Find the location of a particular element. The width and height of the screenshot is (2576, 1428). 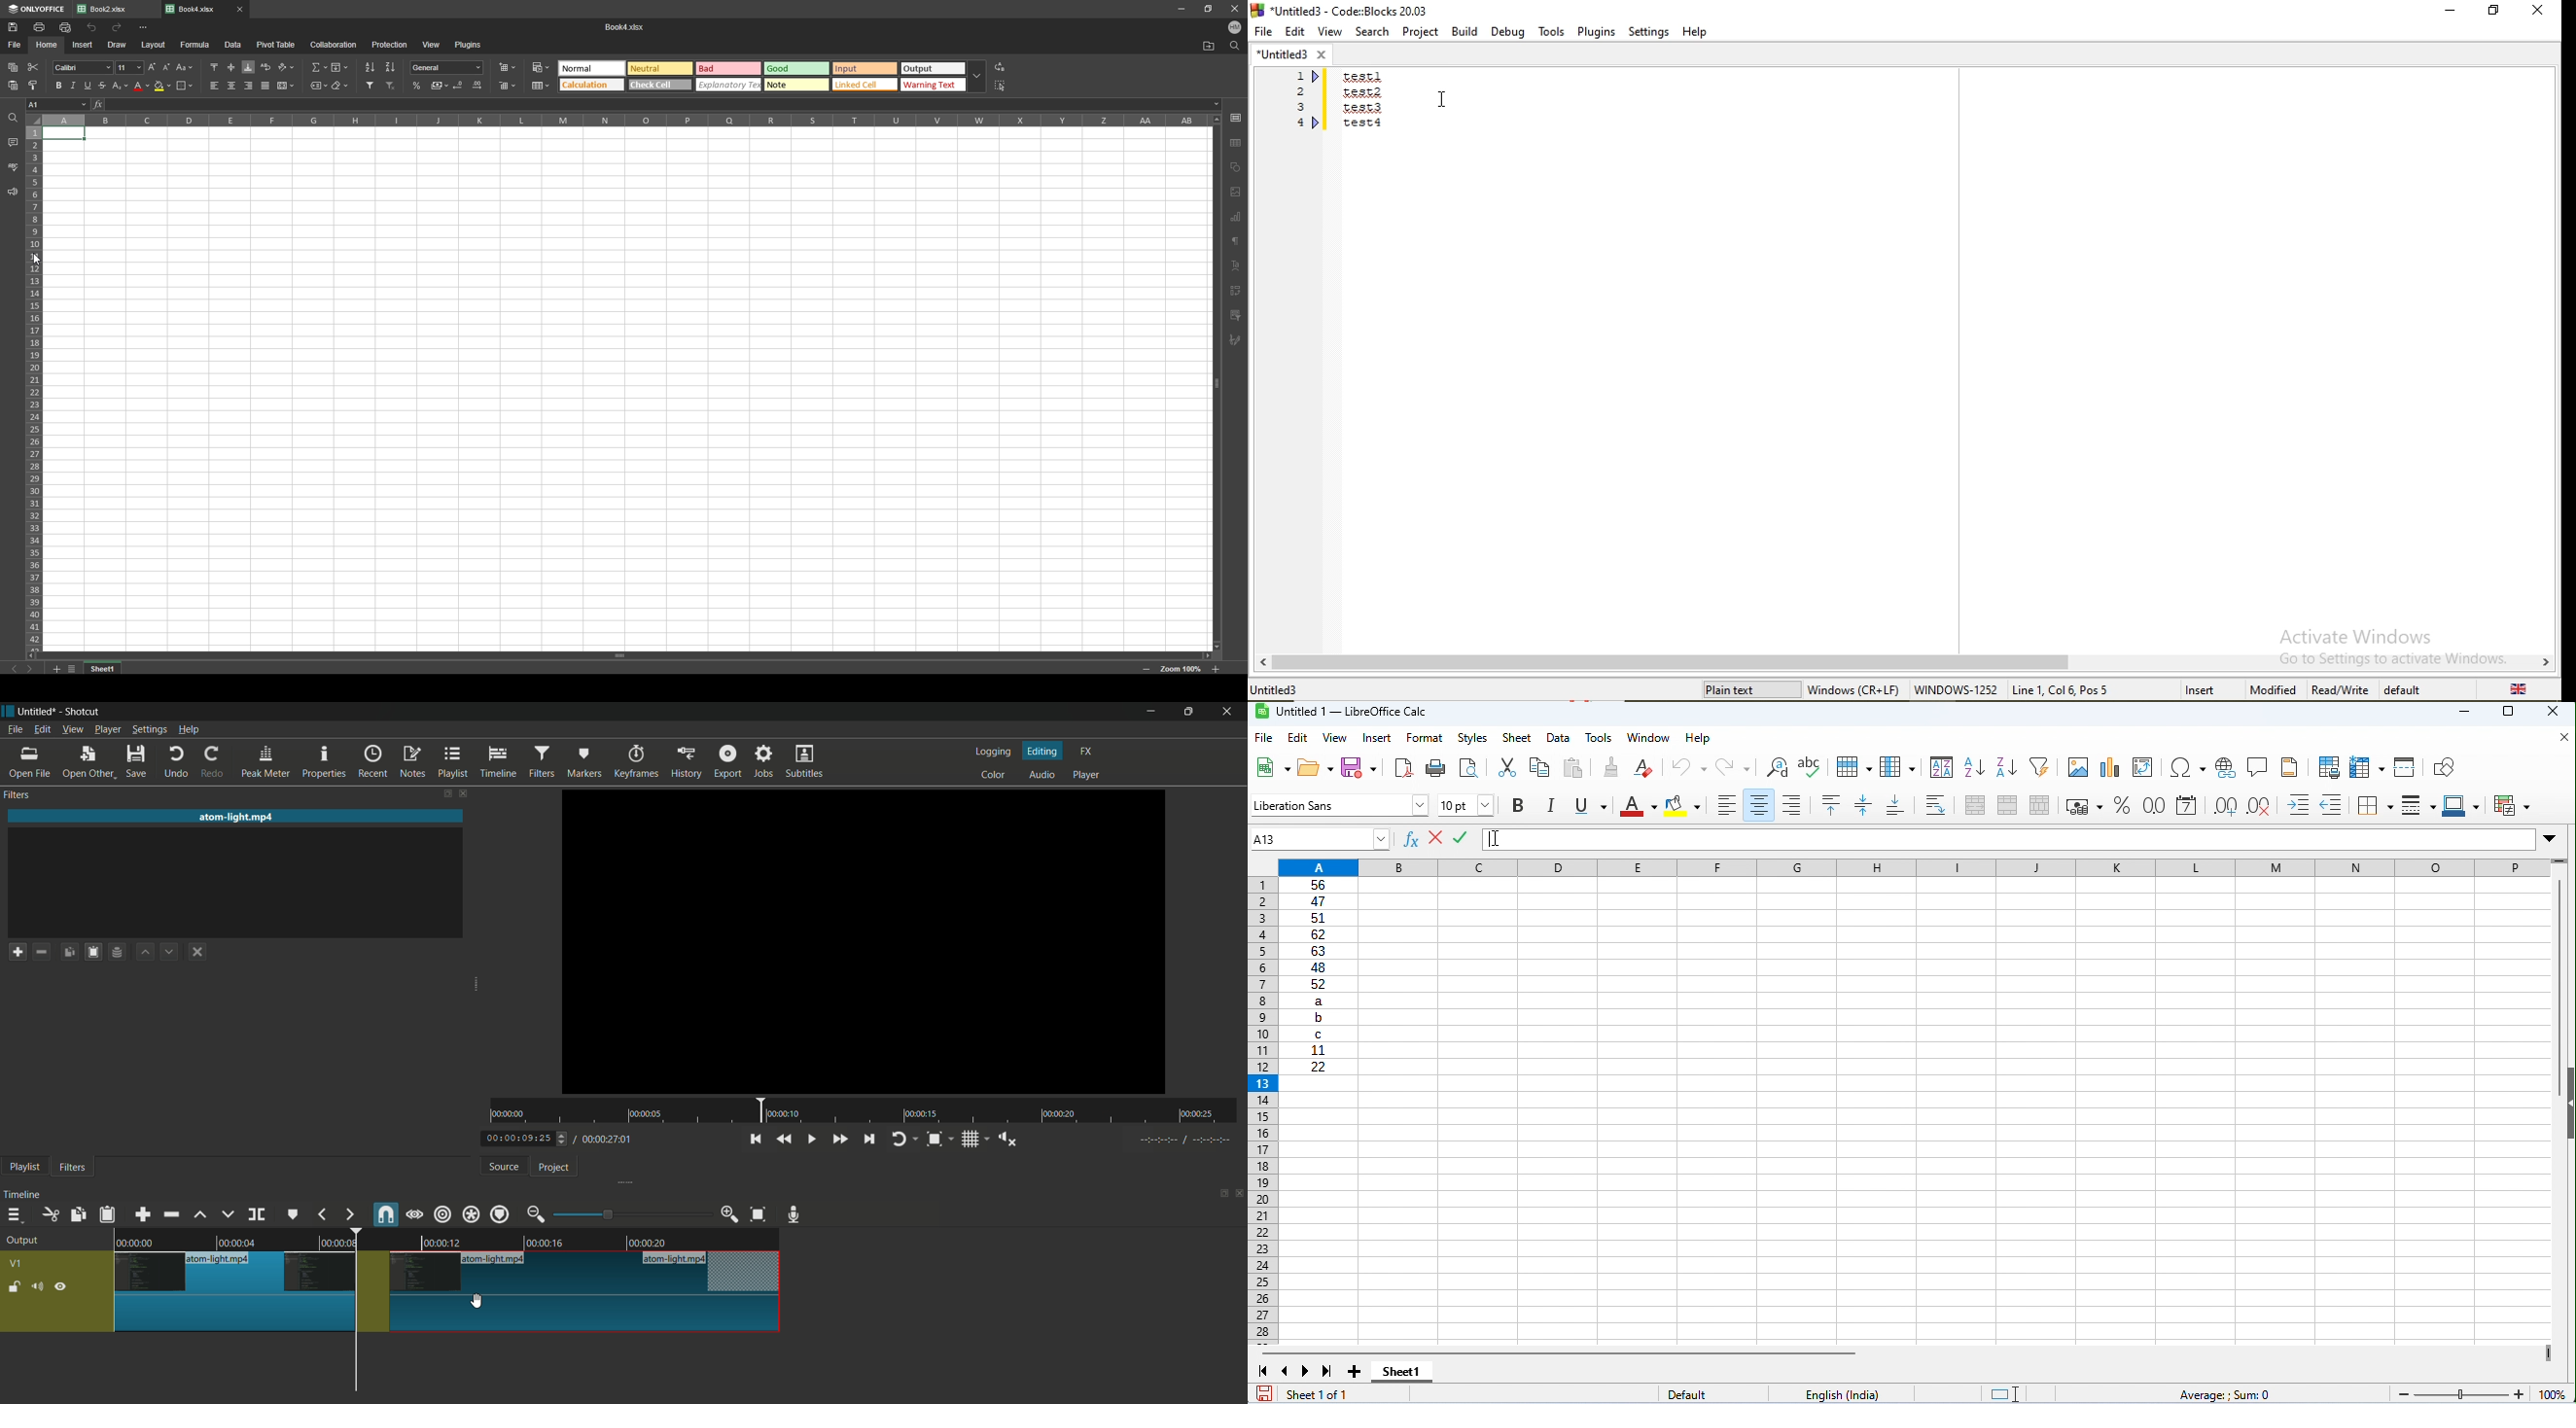

export as pdf is located at coordinates (1405, 770).